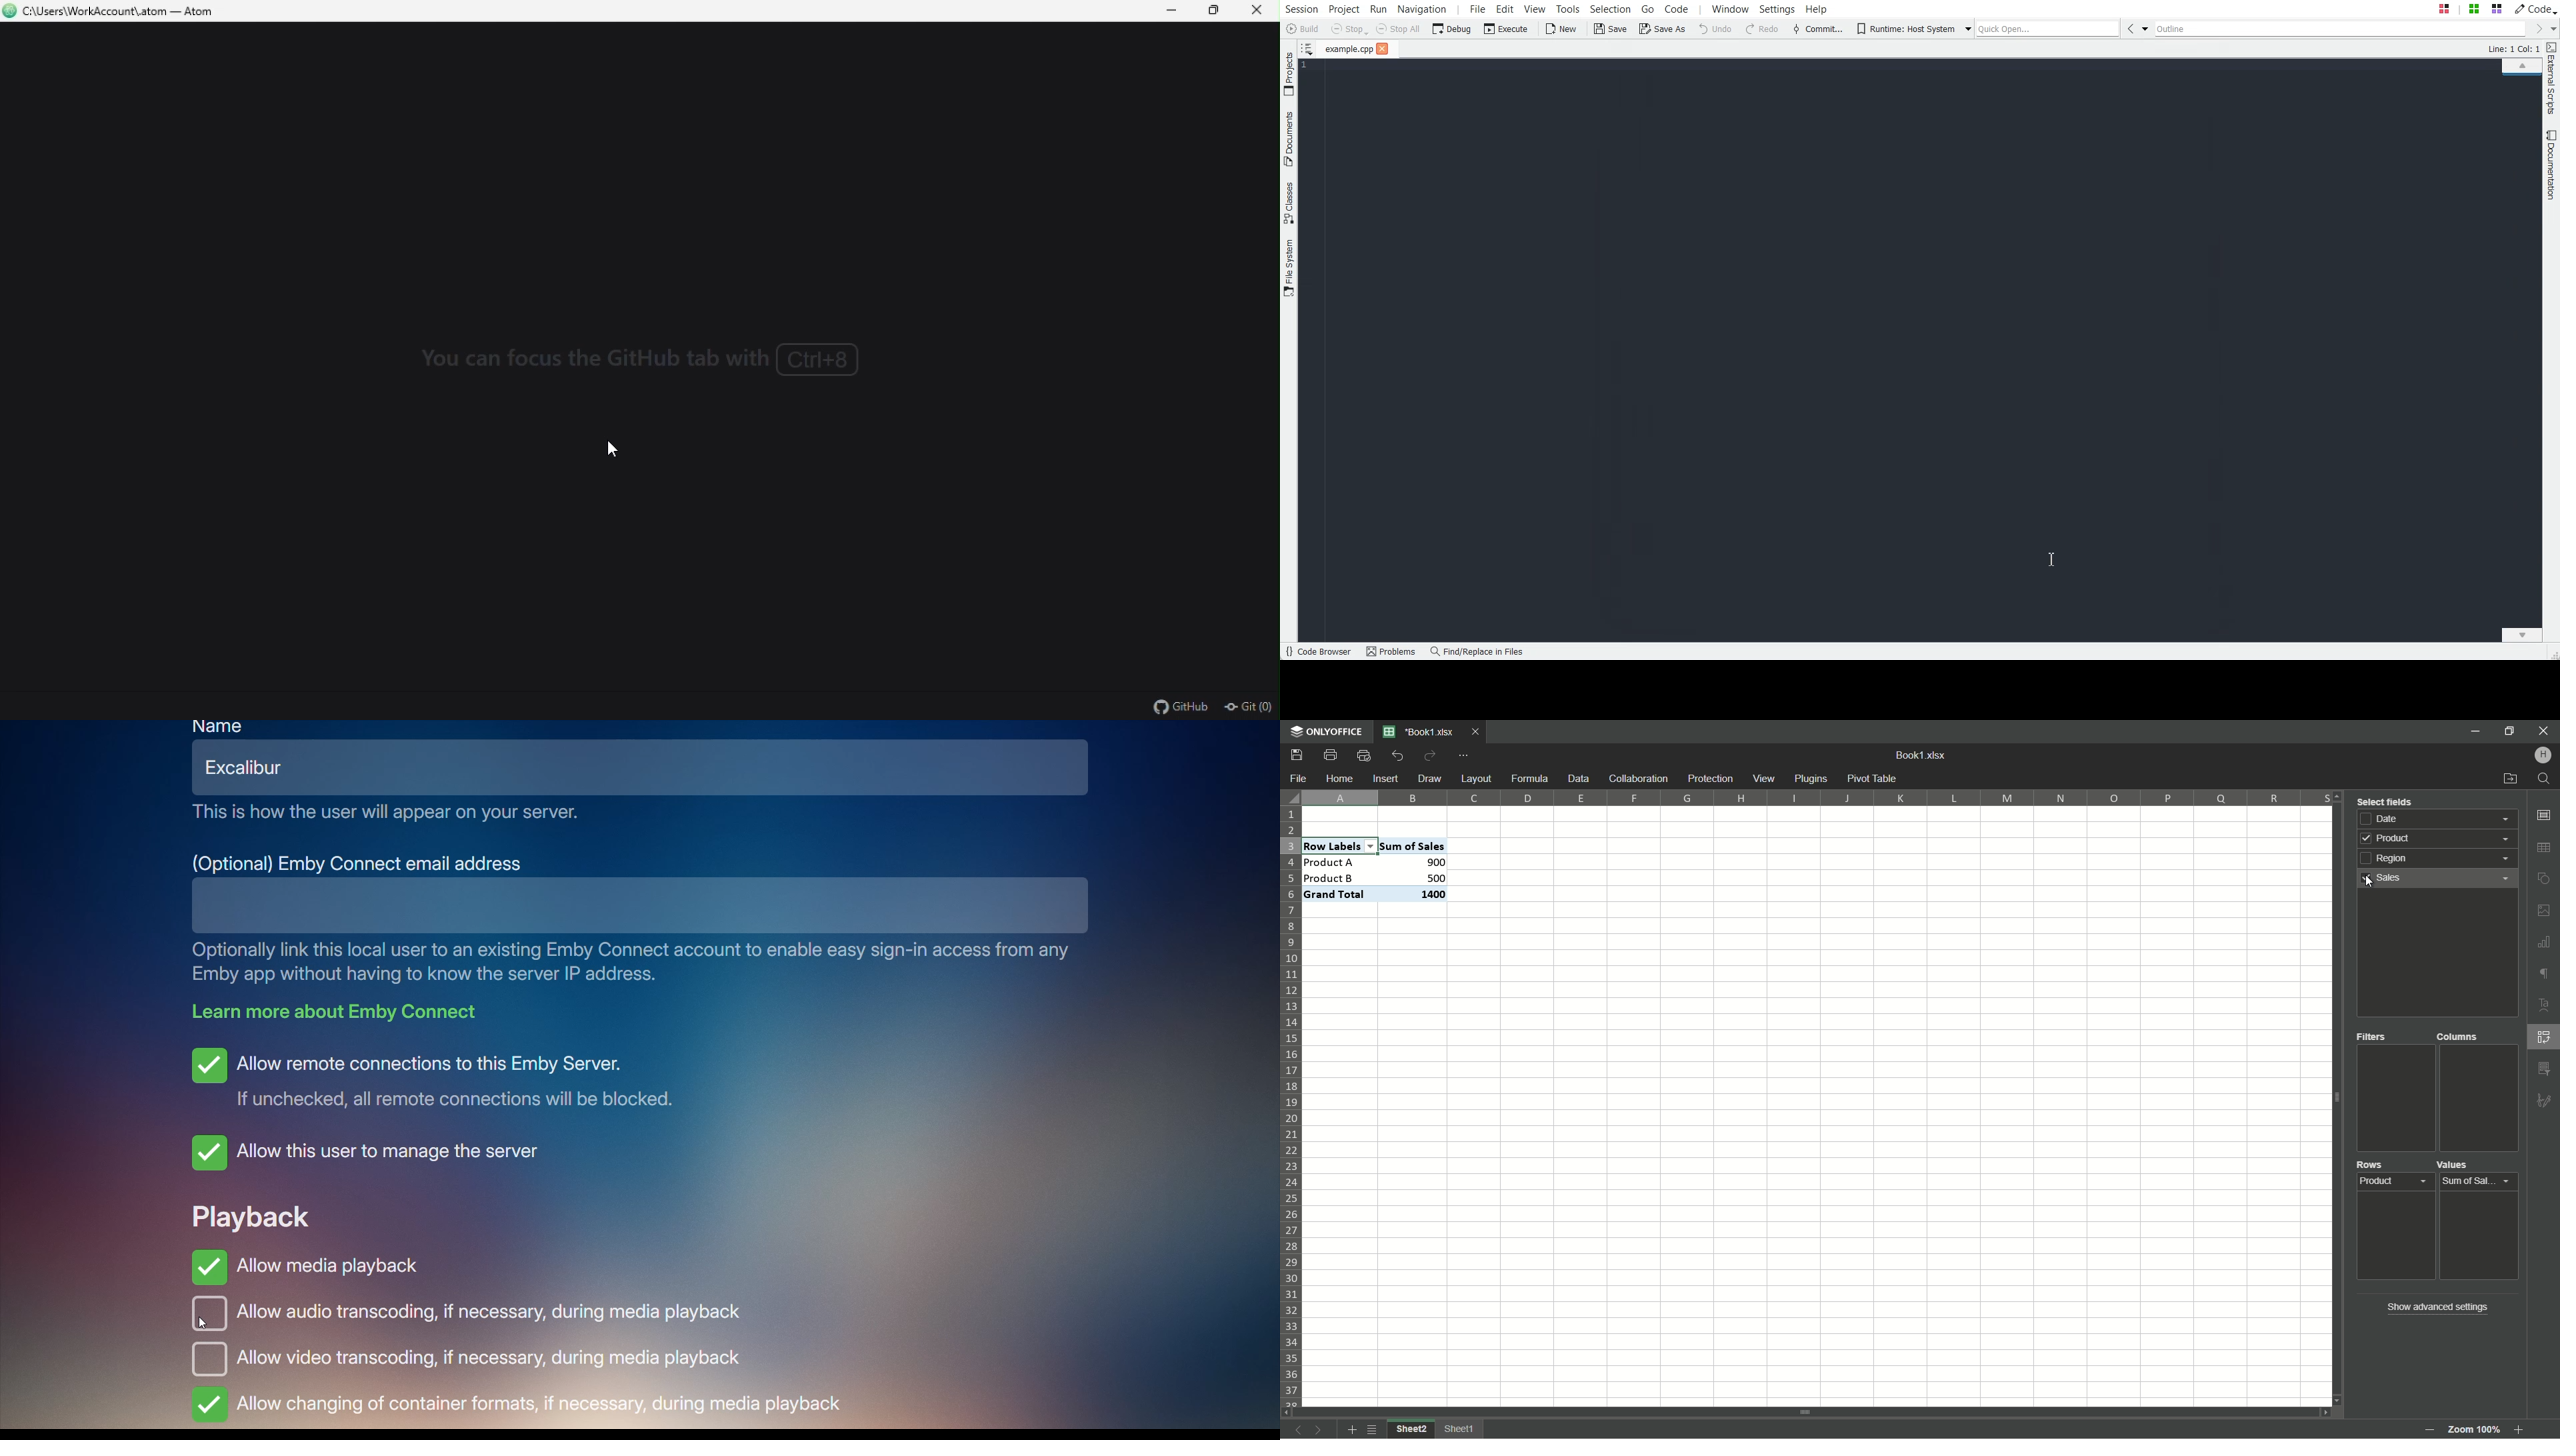 This screenshot has width=2576, height=1456. I want to click on next sheet, so click(1321, 1430).